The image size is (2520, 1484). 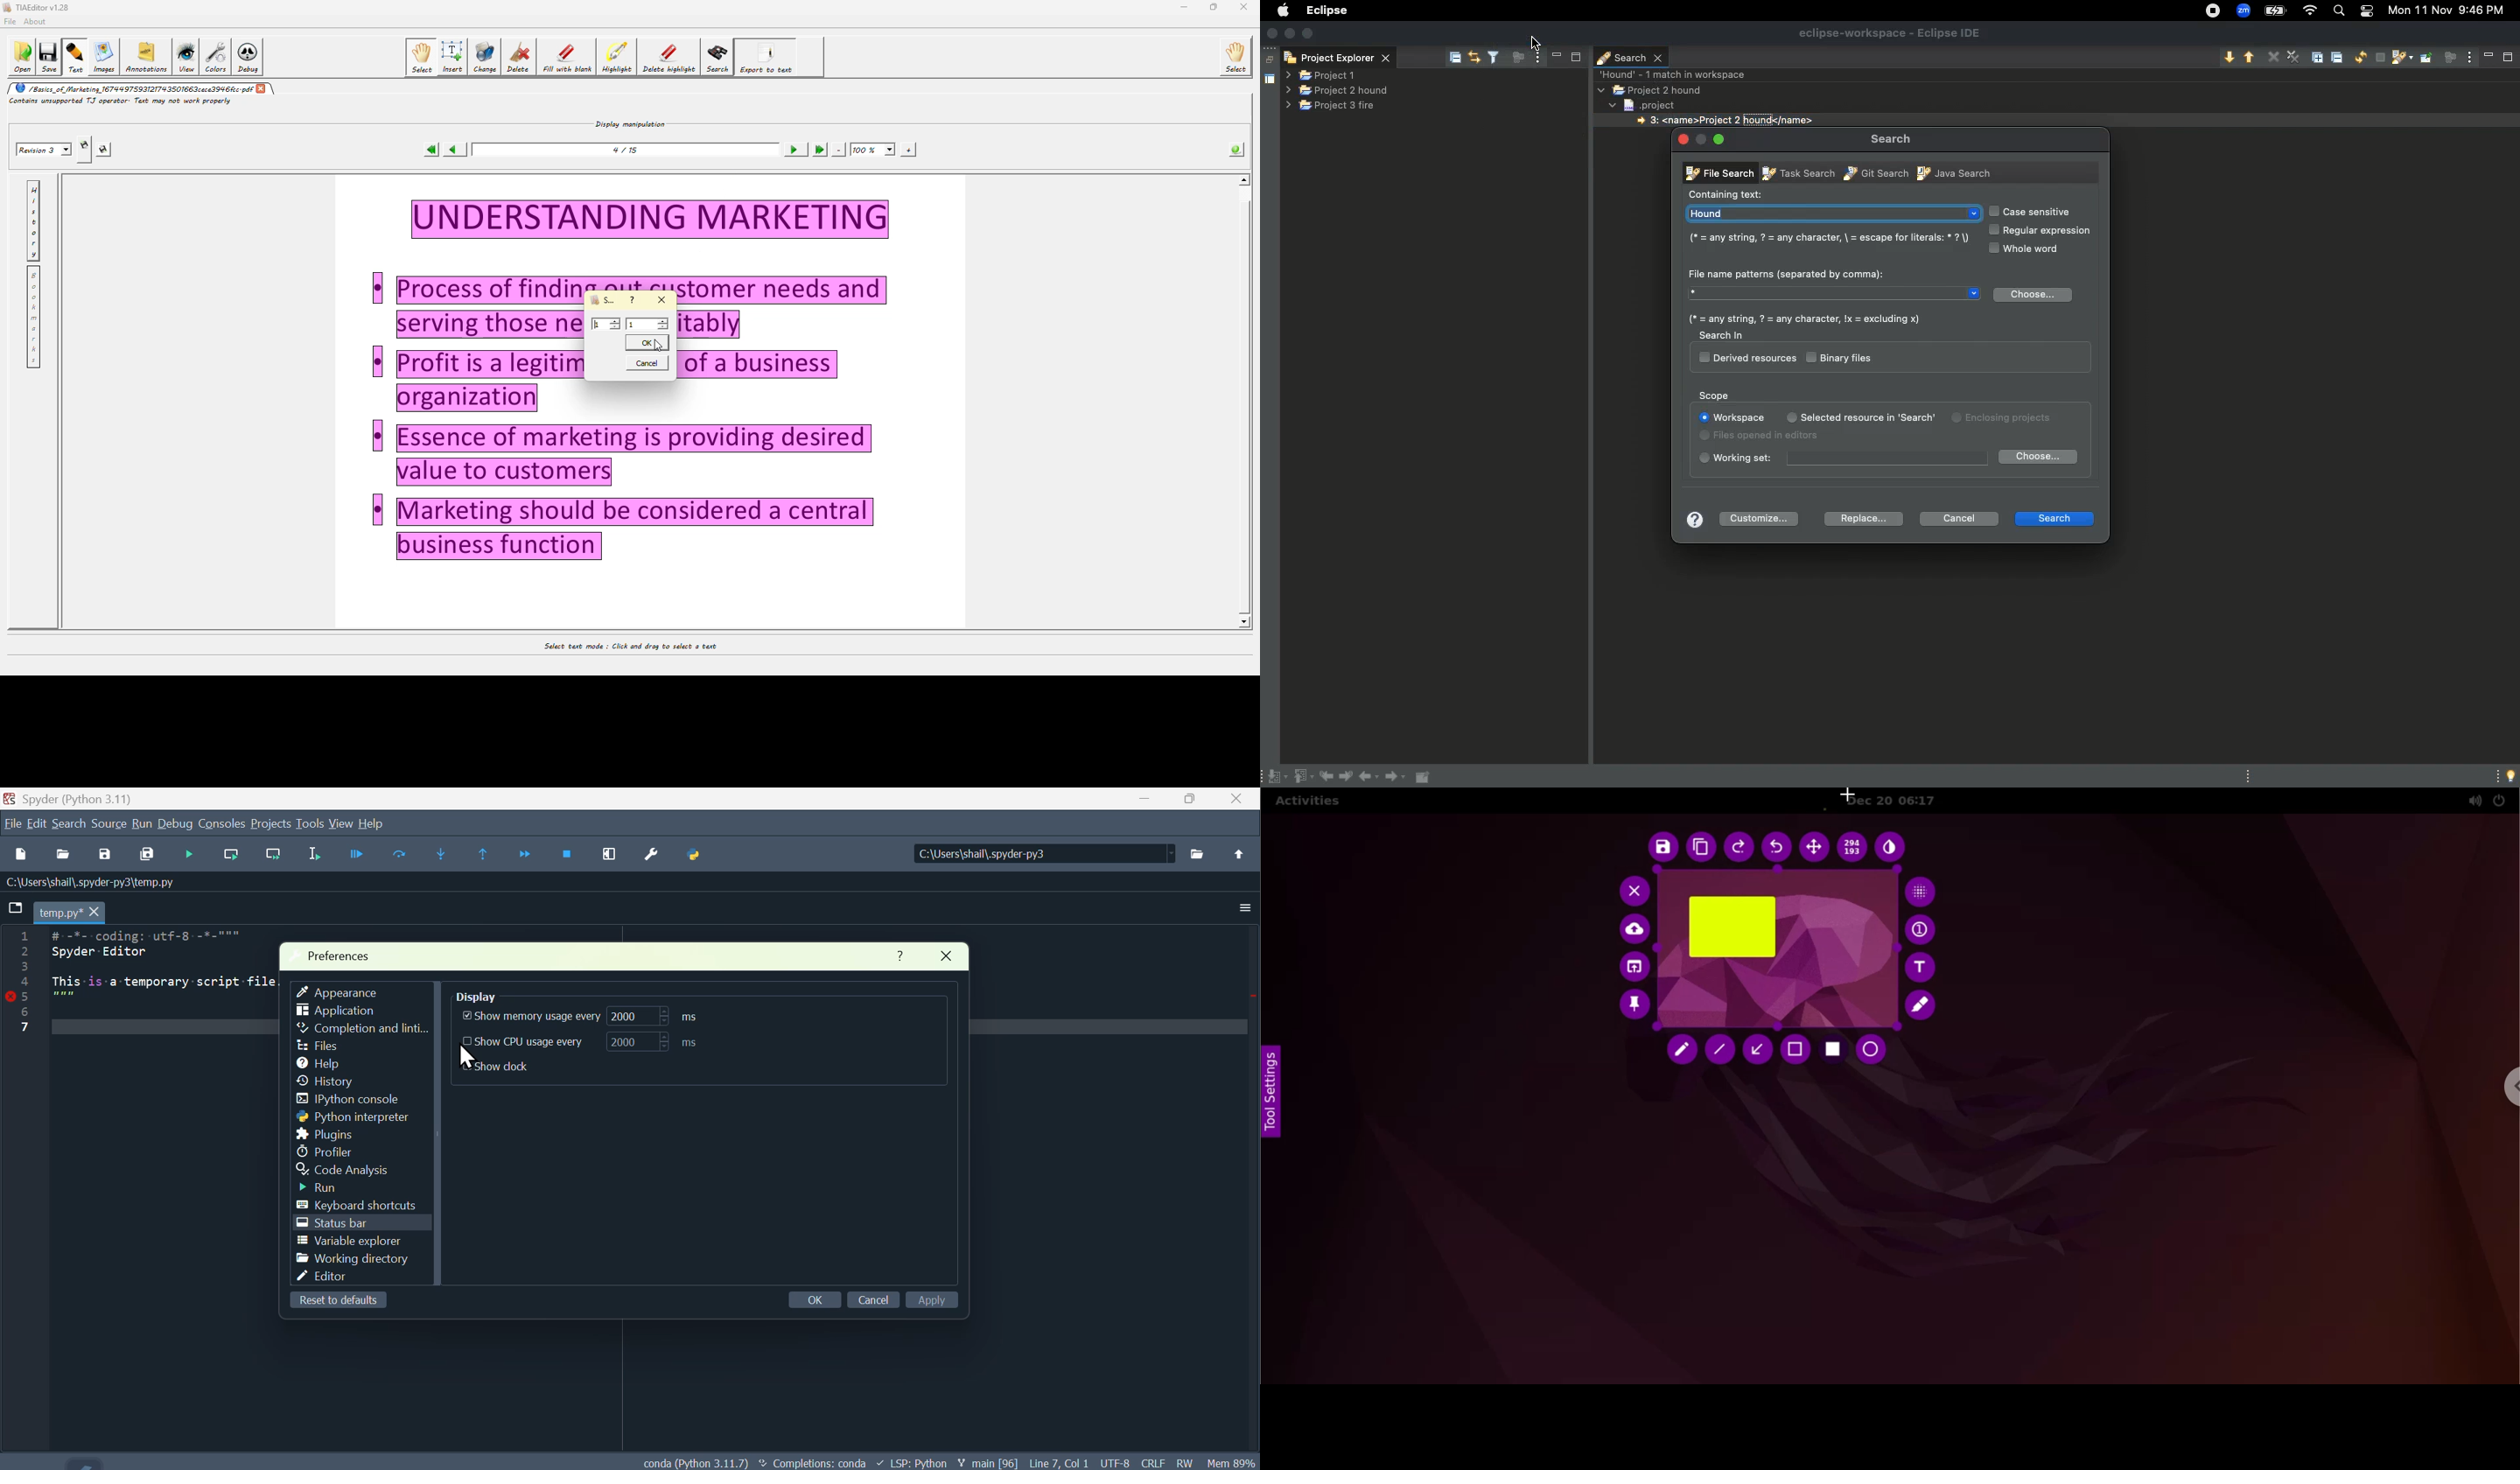 What do you see at coordinates (166, 979) in the screenshot?
I see `1 # -%--coding: utf-8 -*-"""
> Spyder Editor

3

+ This is-a temporary -script-file.
ST

5

7` at bounding box center [166, 979].